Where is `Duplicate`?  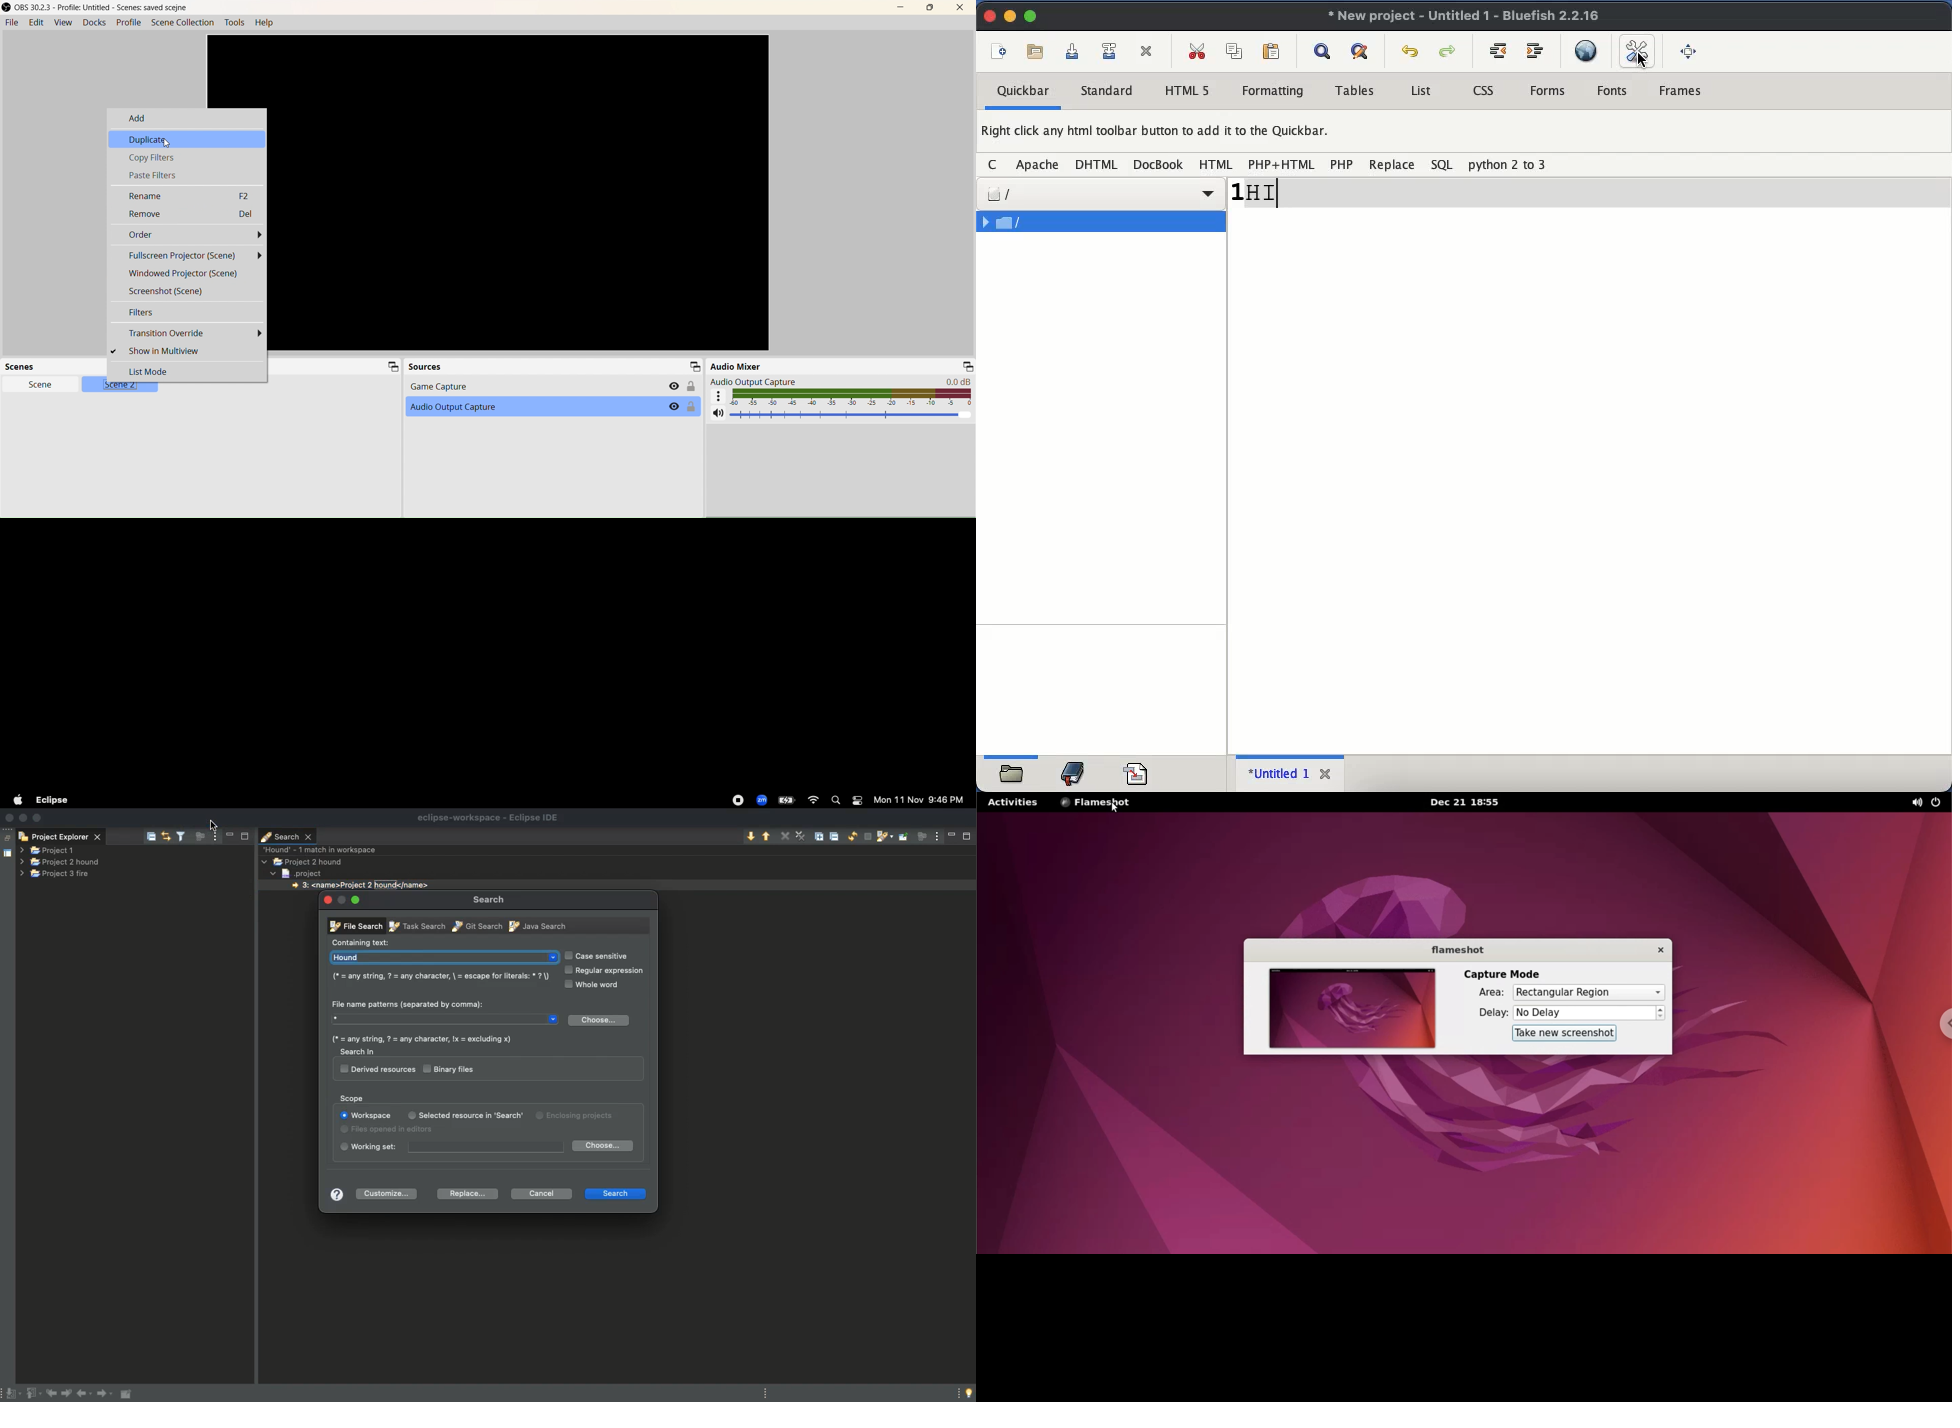 Duplicate is located at coordinates (186, 140).